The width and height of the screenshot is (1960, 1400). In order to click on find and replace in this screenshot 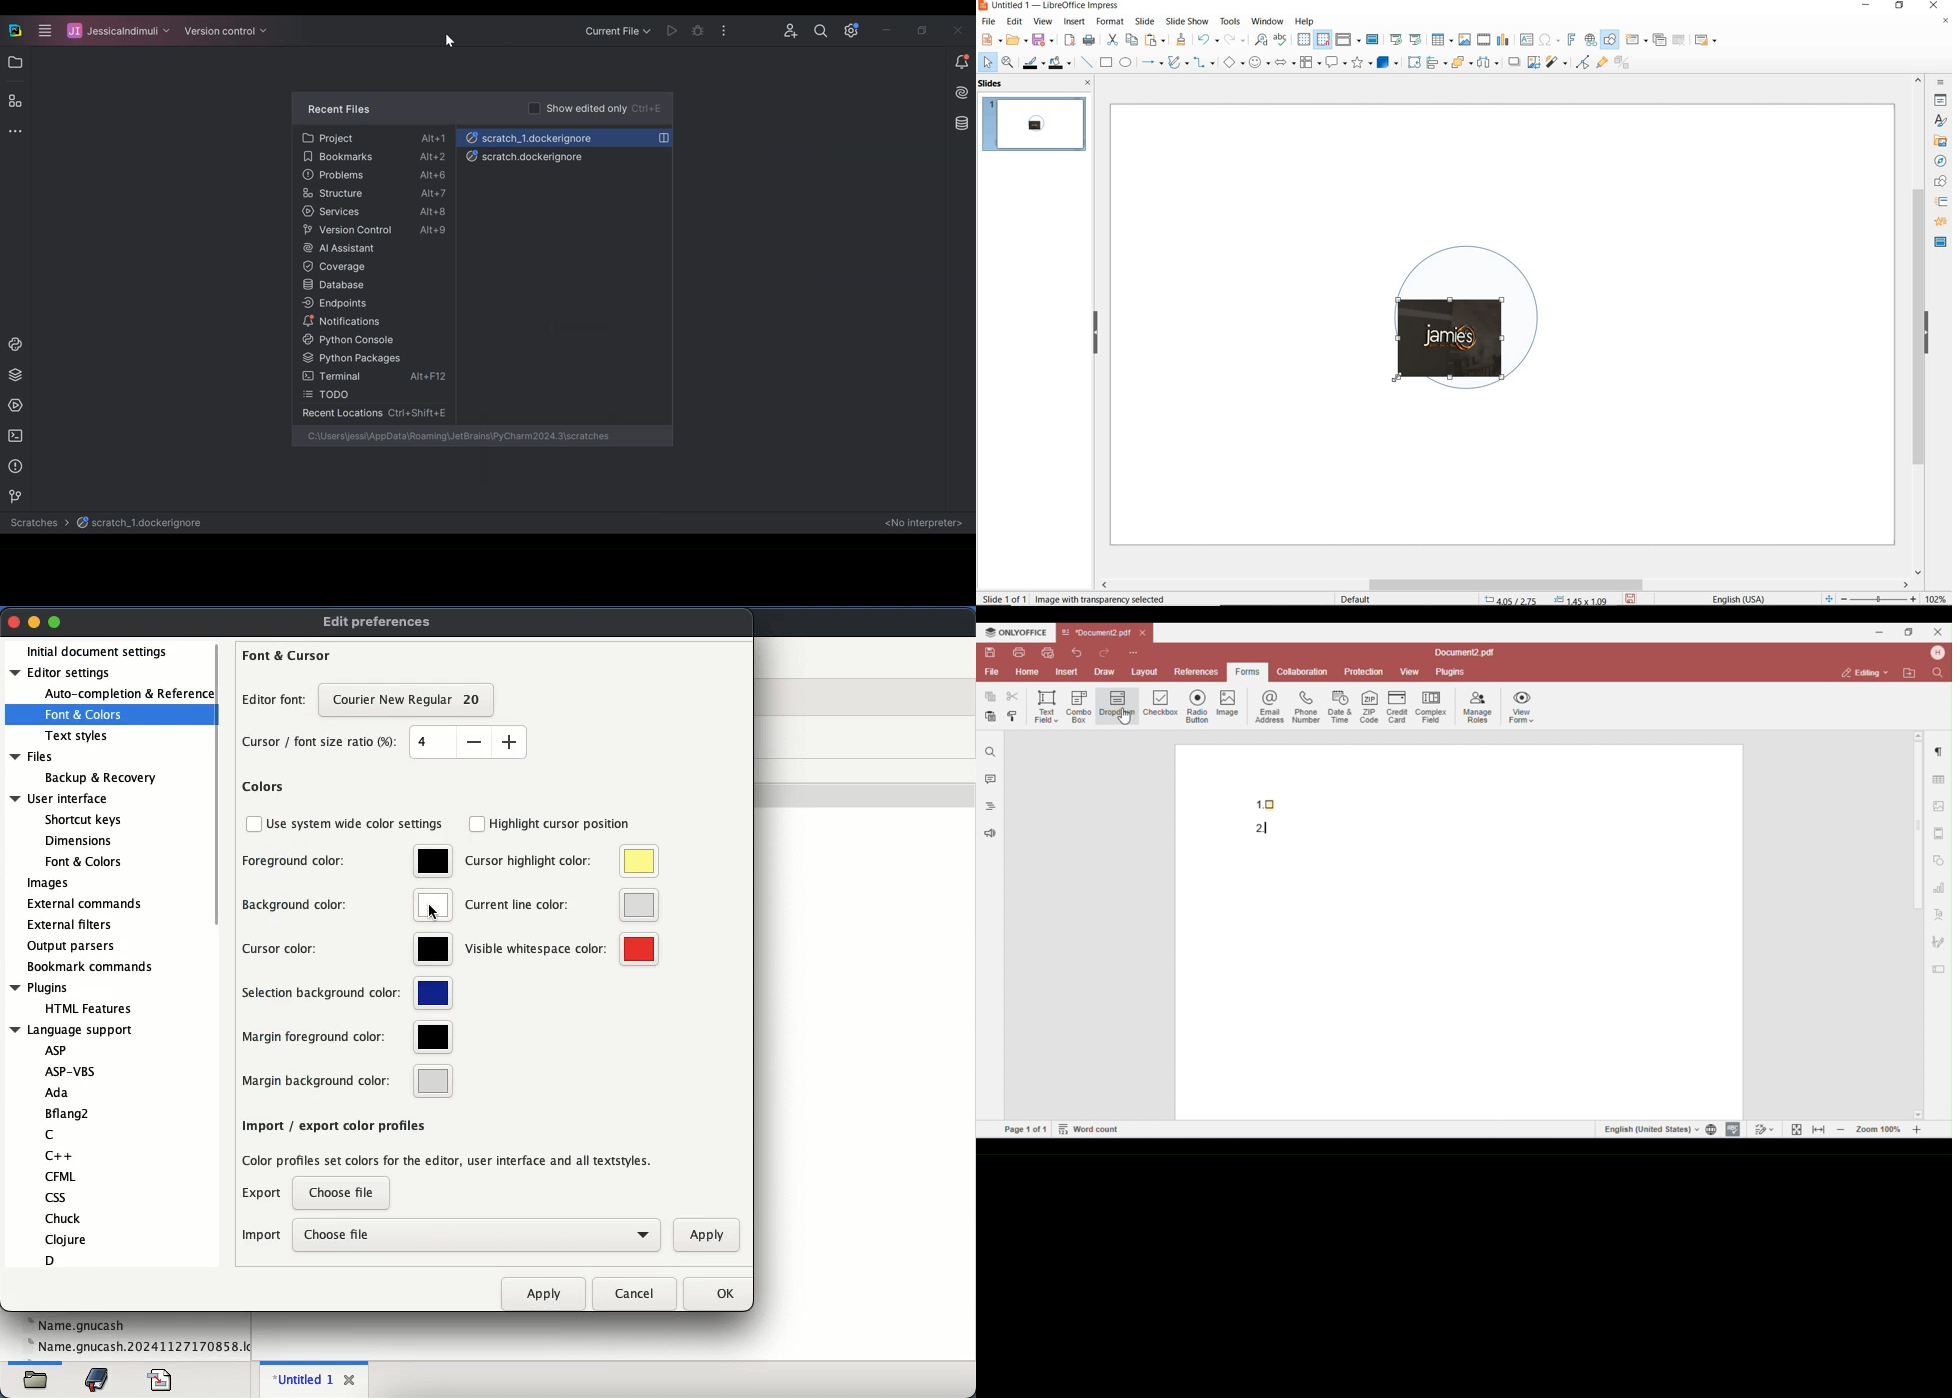, I will do `click(1261, 40)`.